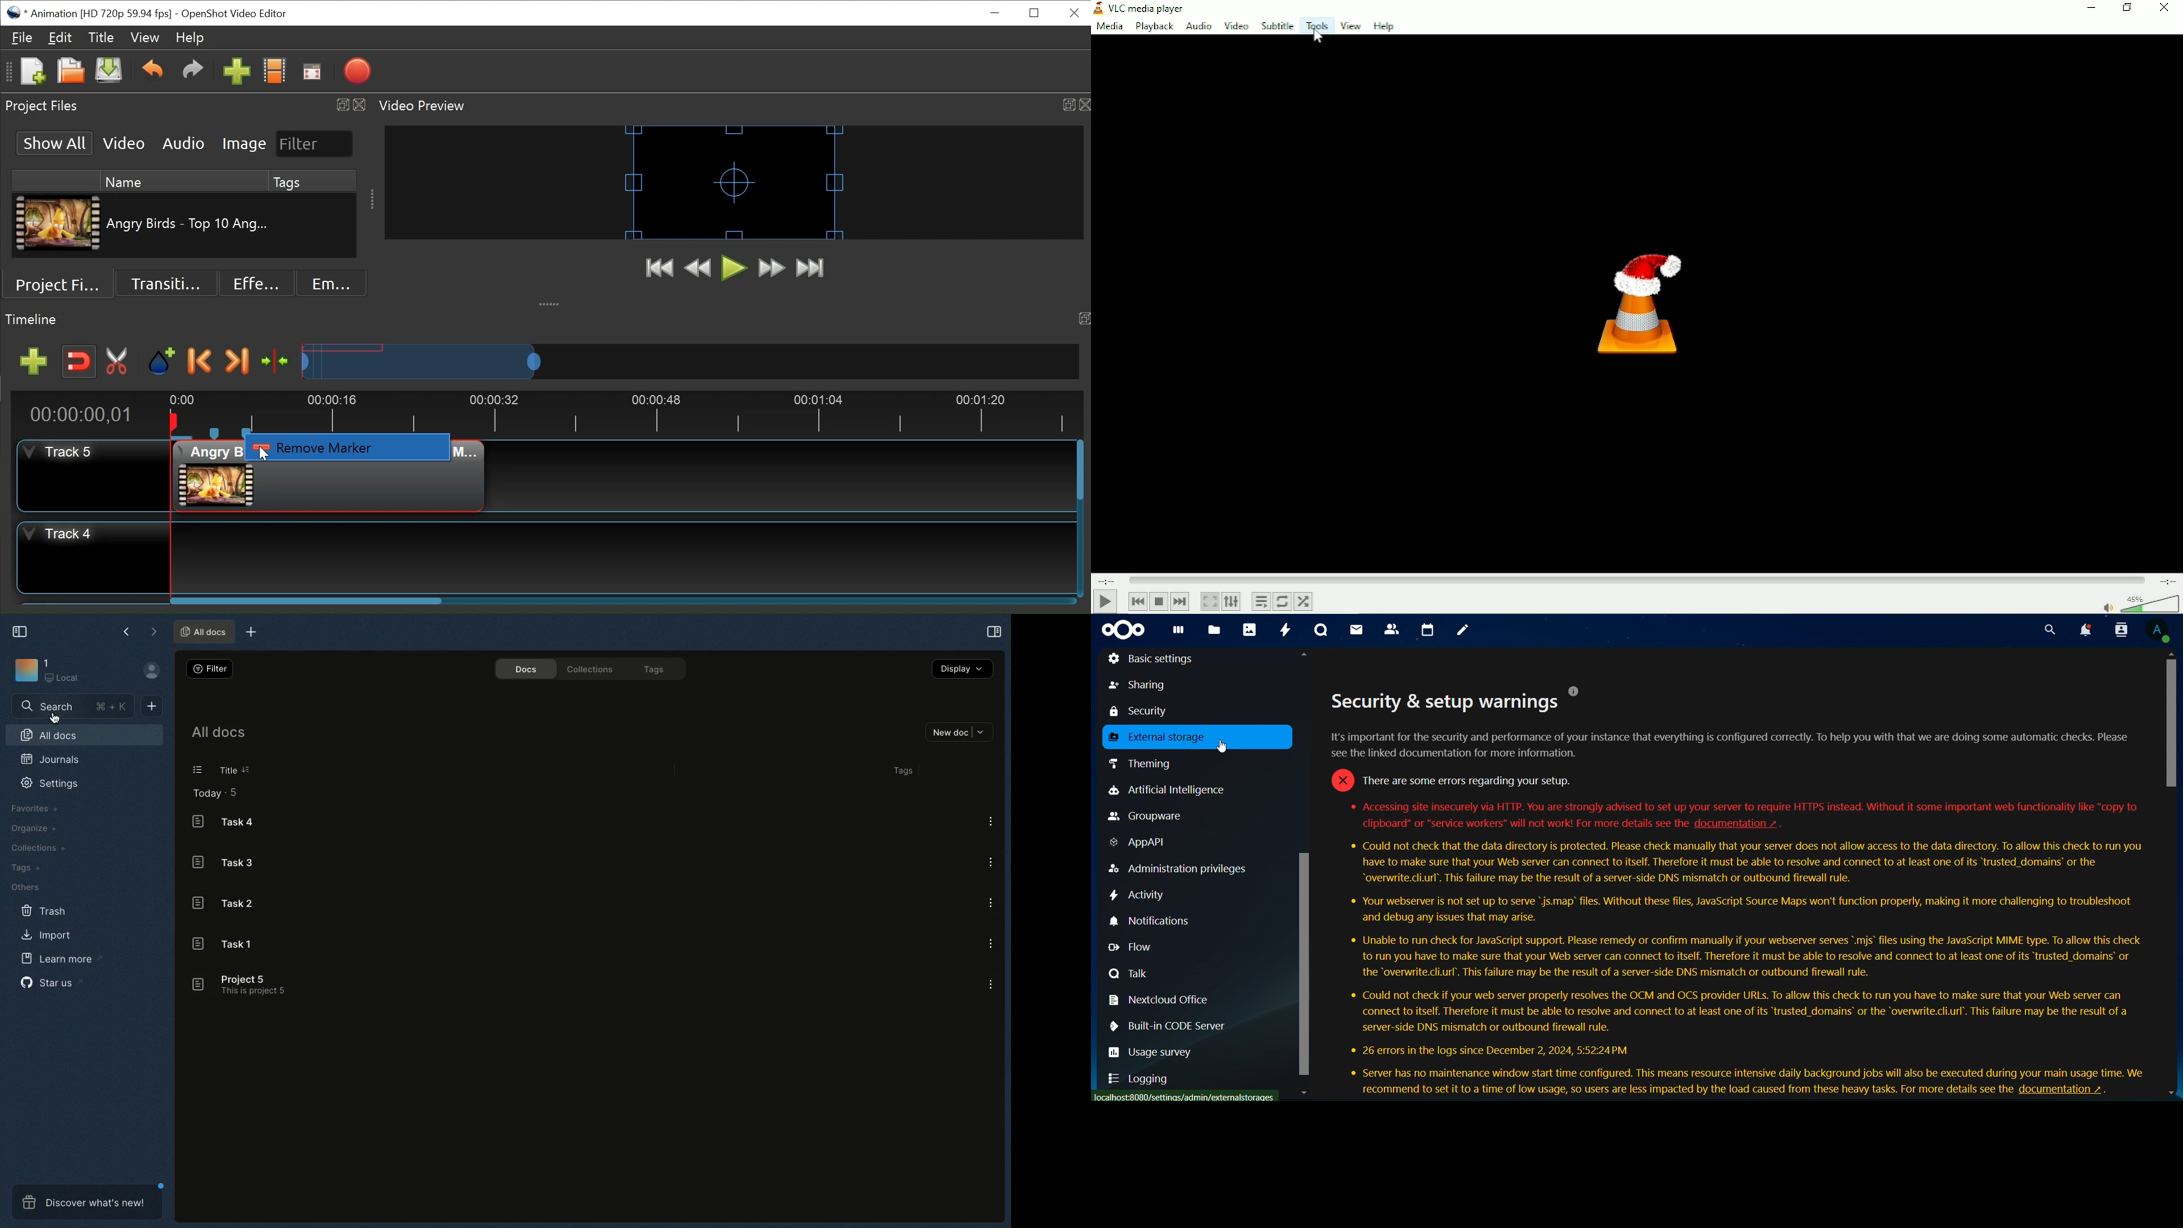 The height and width of the screenshot is (1232, 2184). What do you see at coordinates (1224, 749) in the screenshot?
I see `cursor` at bounding box center [1224, 749].